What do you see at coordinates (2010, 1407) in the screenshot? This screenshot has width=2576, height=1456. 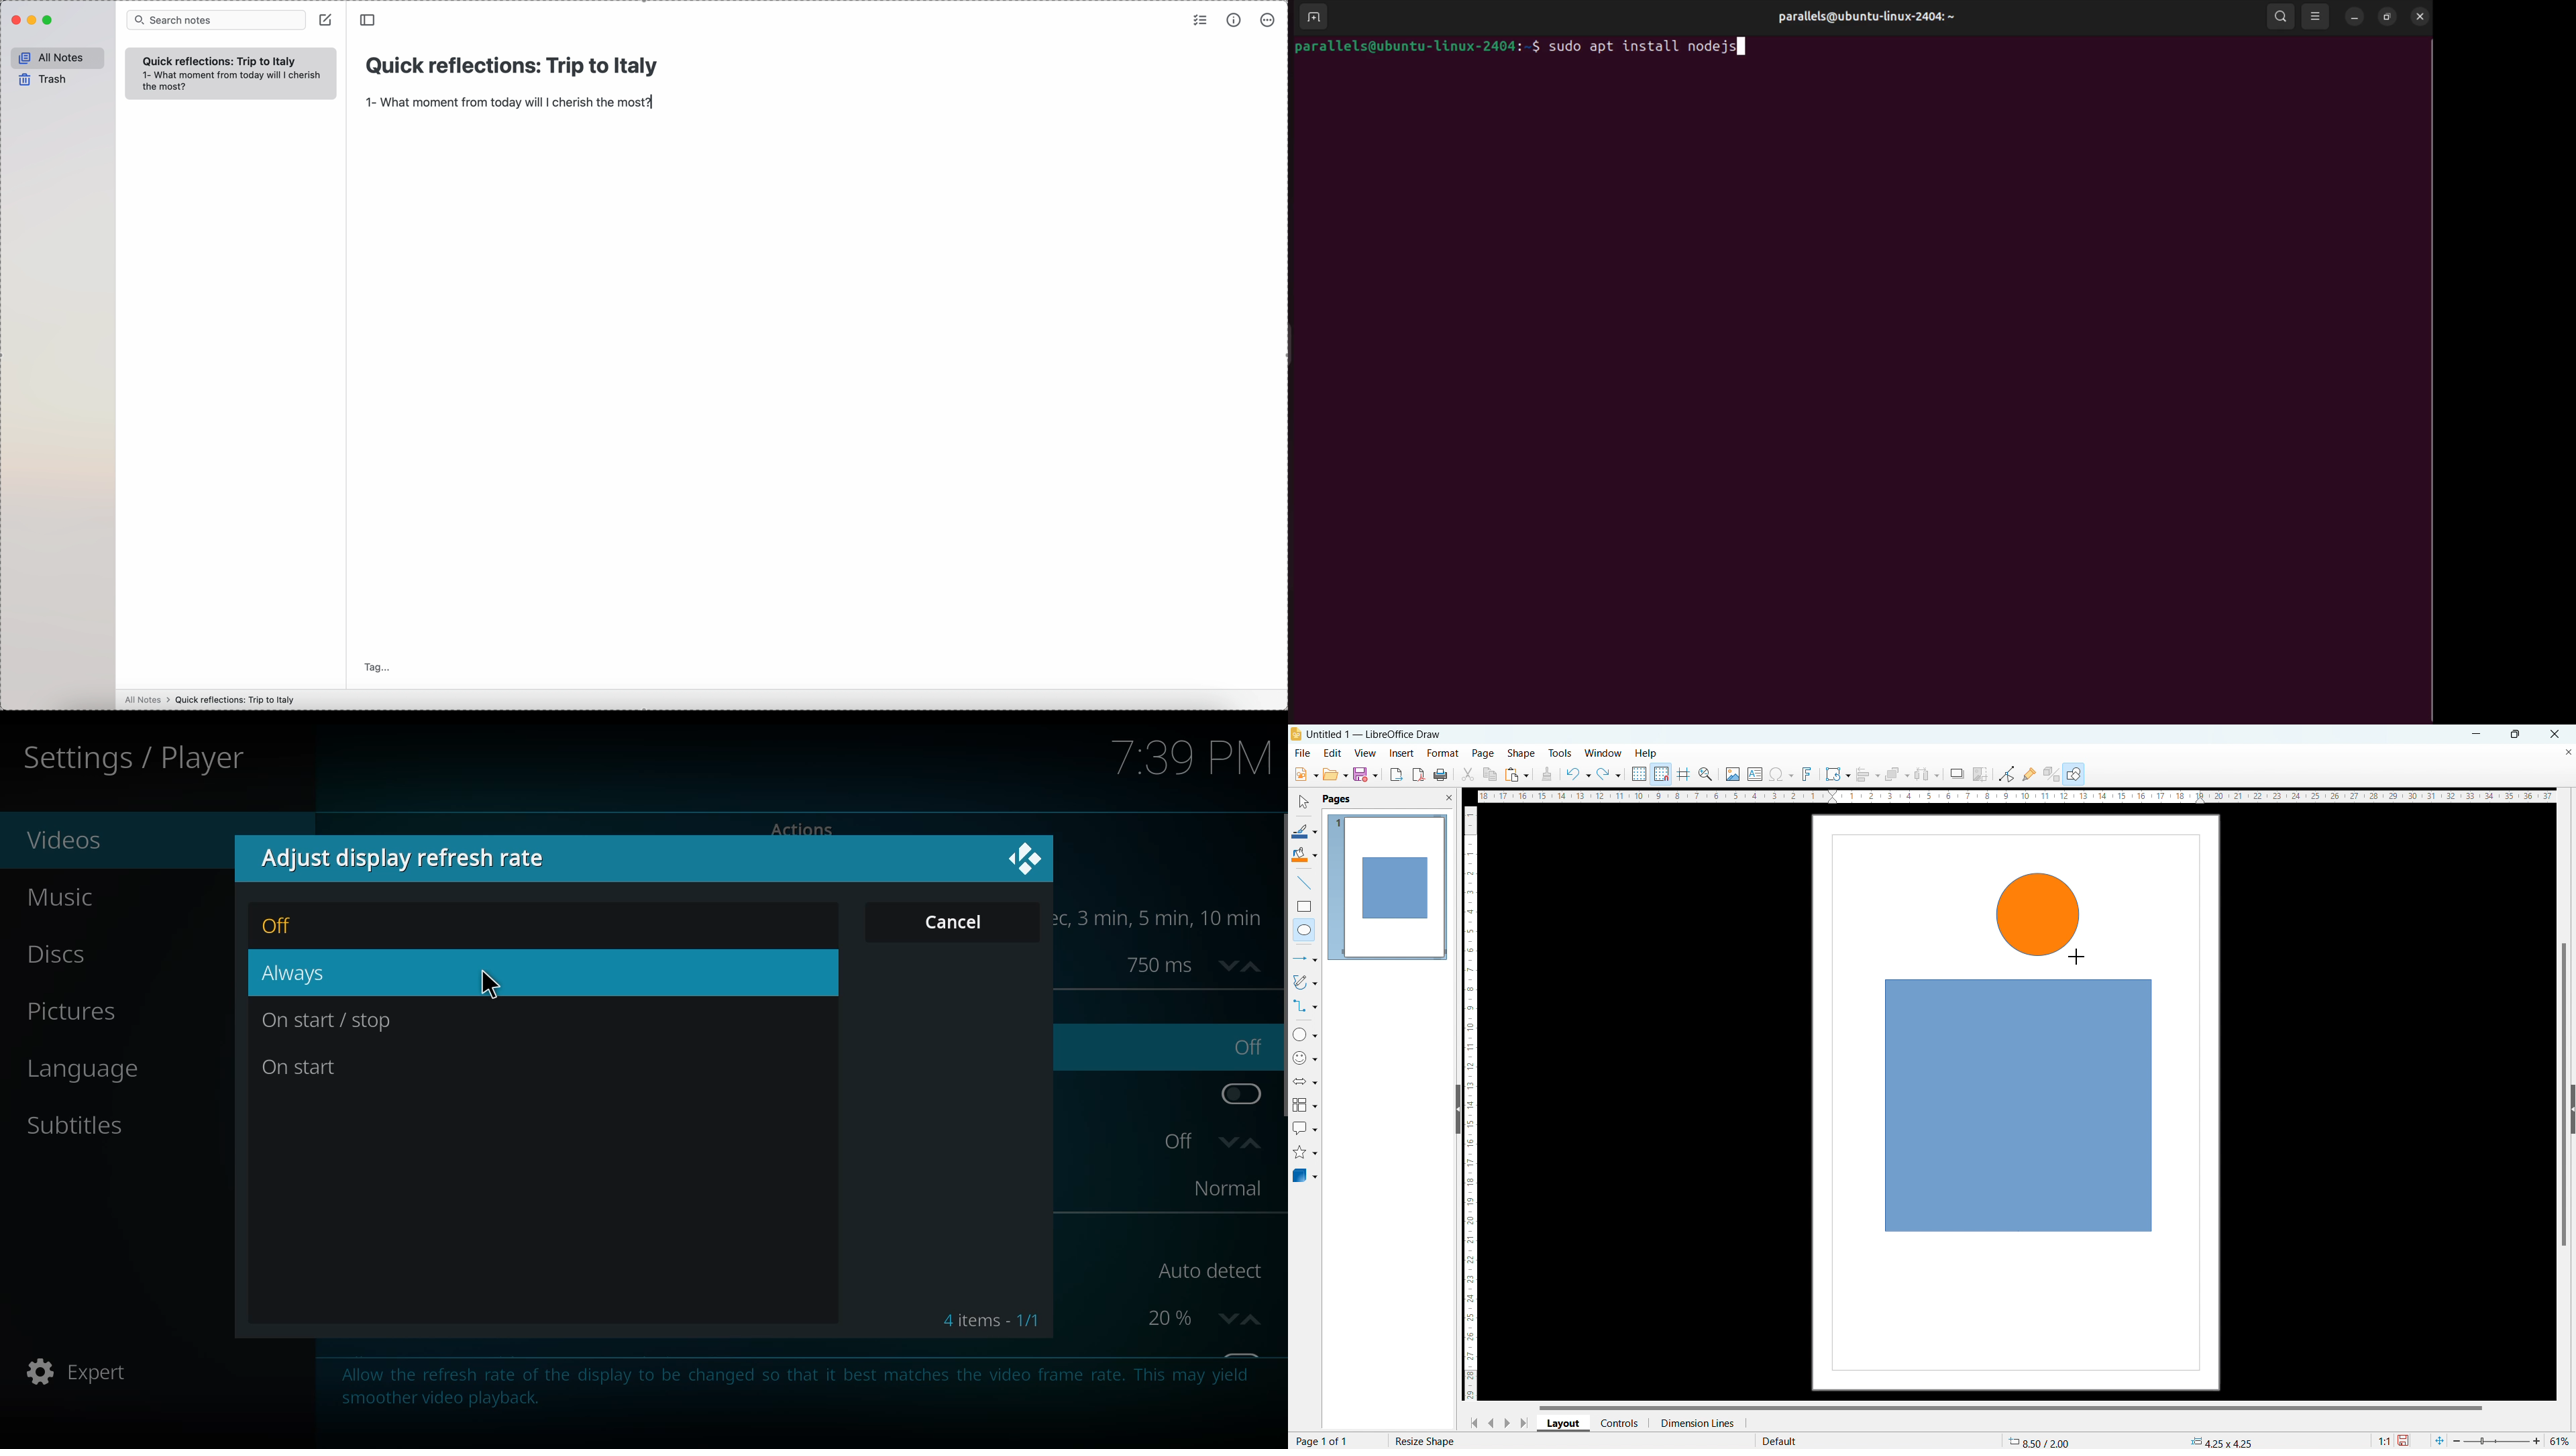 I see `horizontal scrollbar` at bounding box center [2010, 1407].